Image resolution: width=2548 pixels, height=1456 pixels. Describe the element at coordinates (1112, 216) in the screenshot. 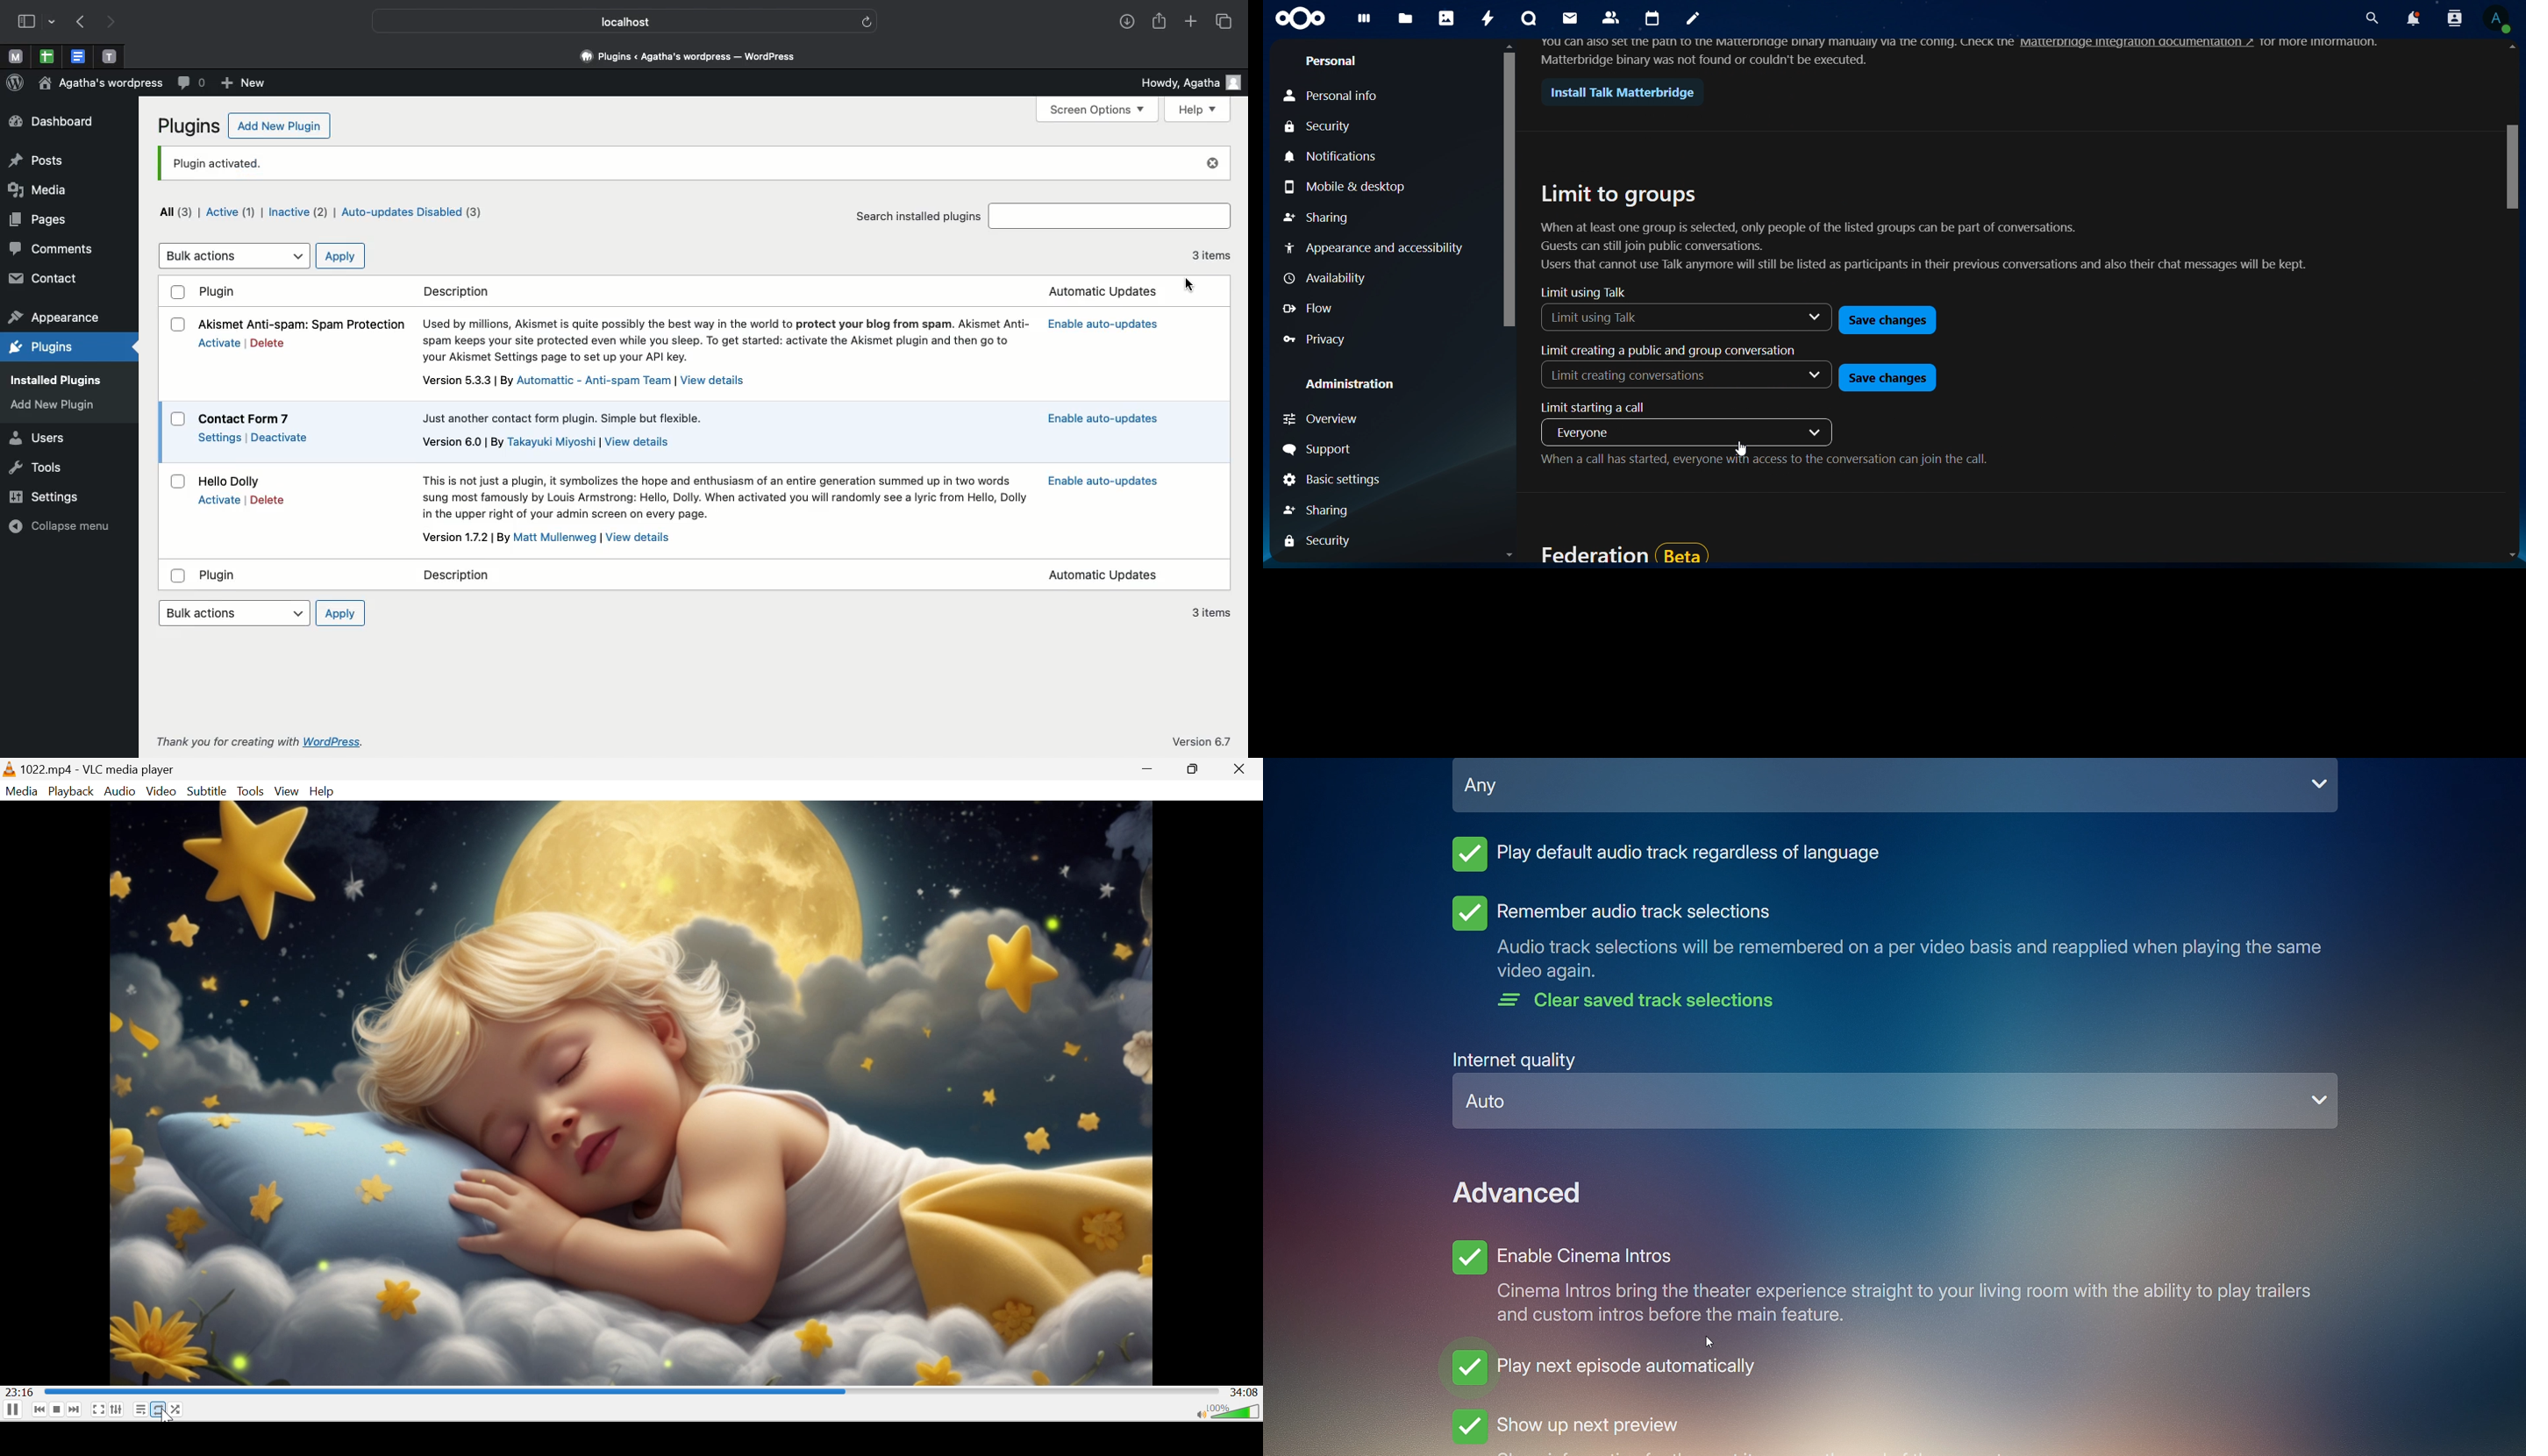

I see `search bar` at that location.